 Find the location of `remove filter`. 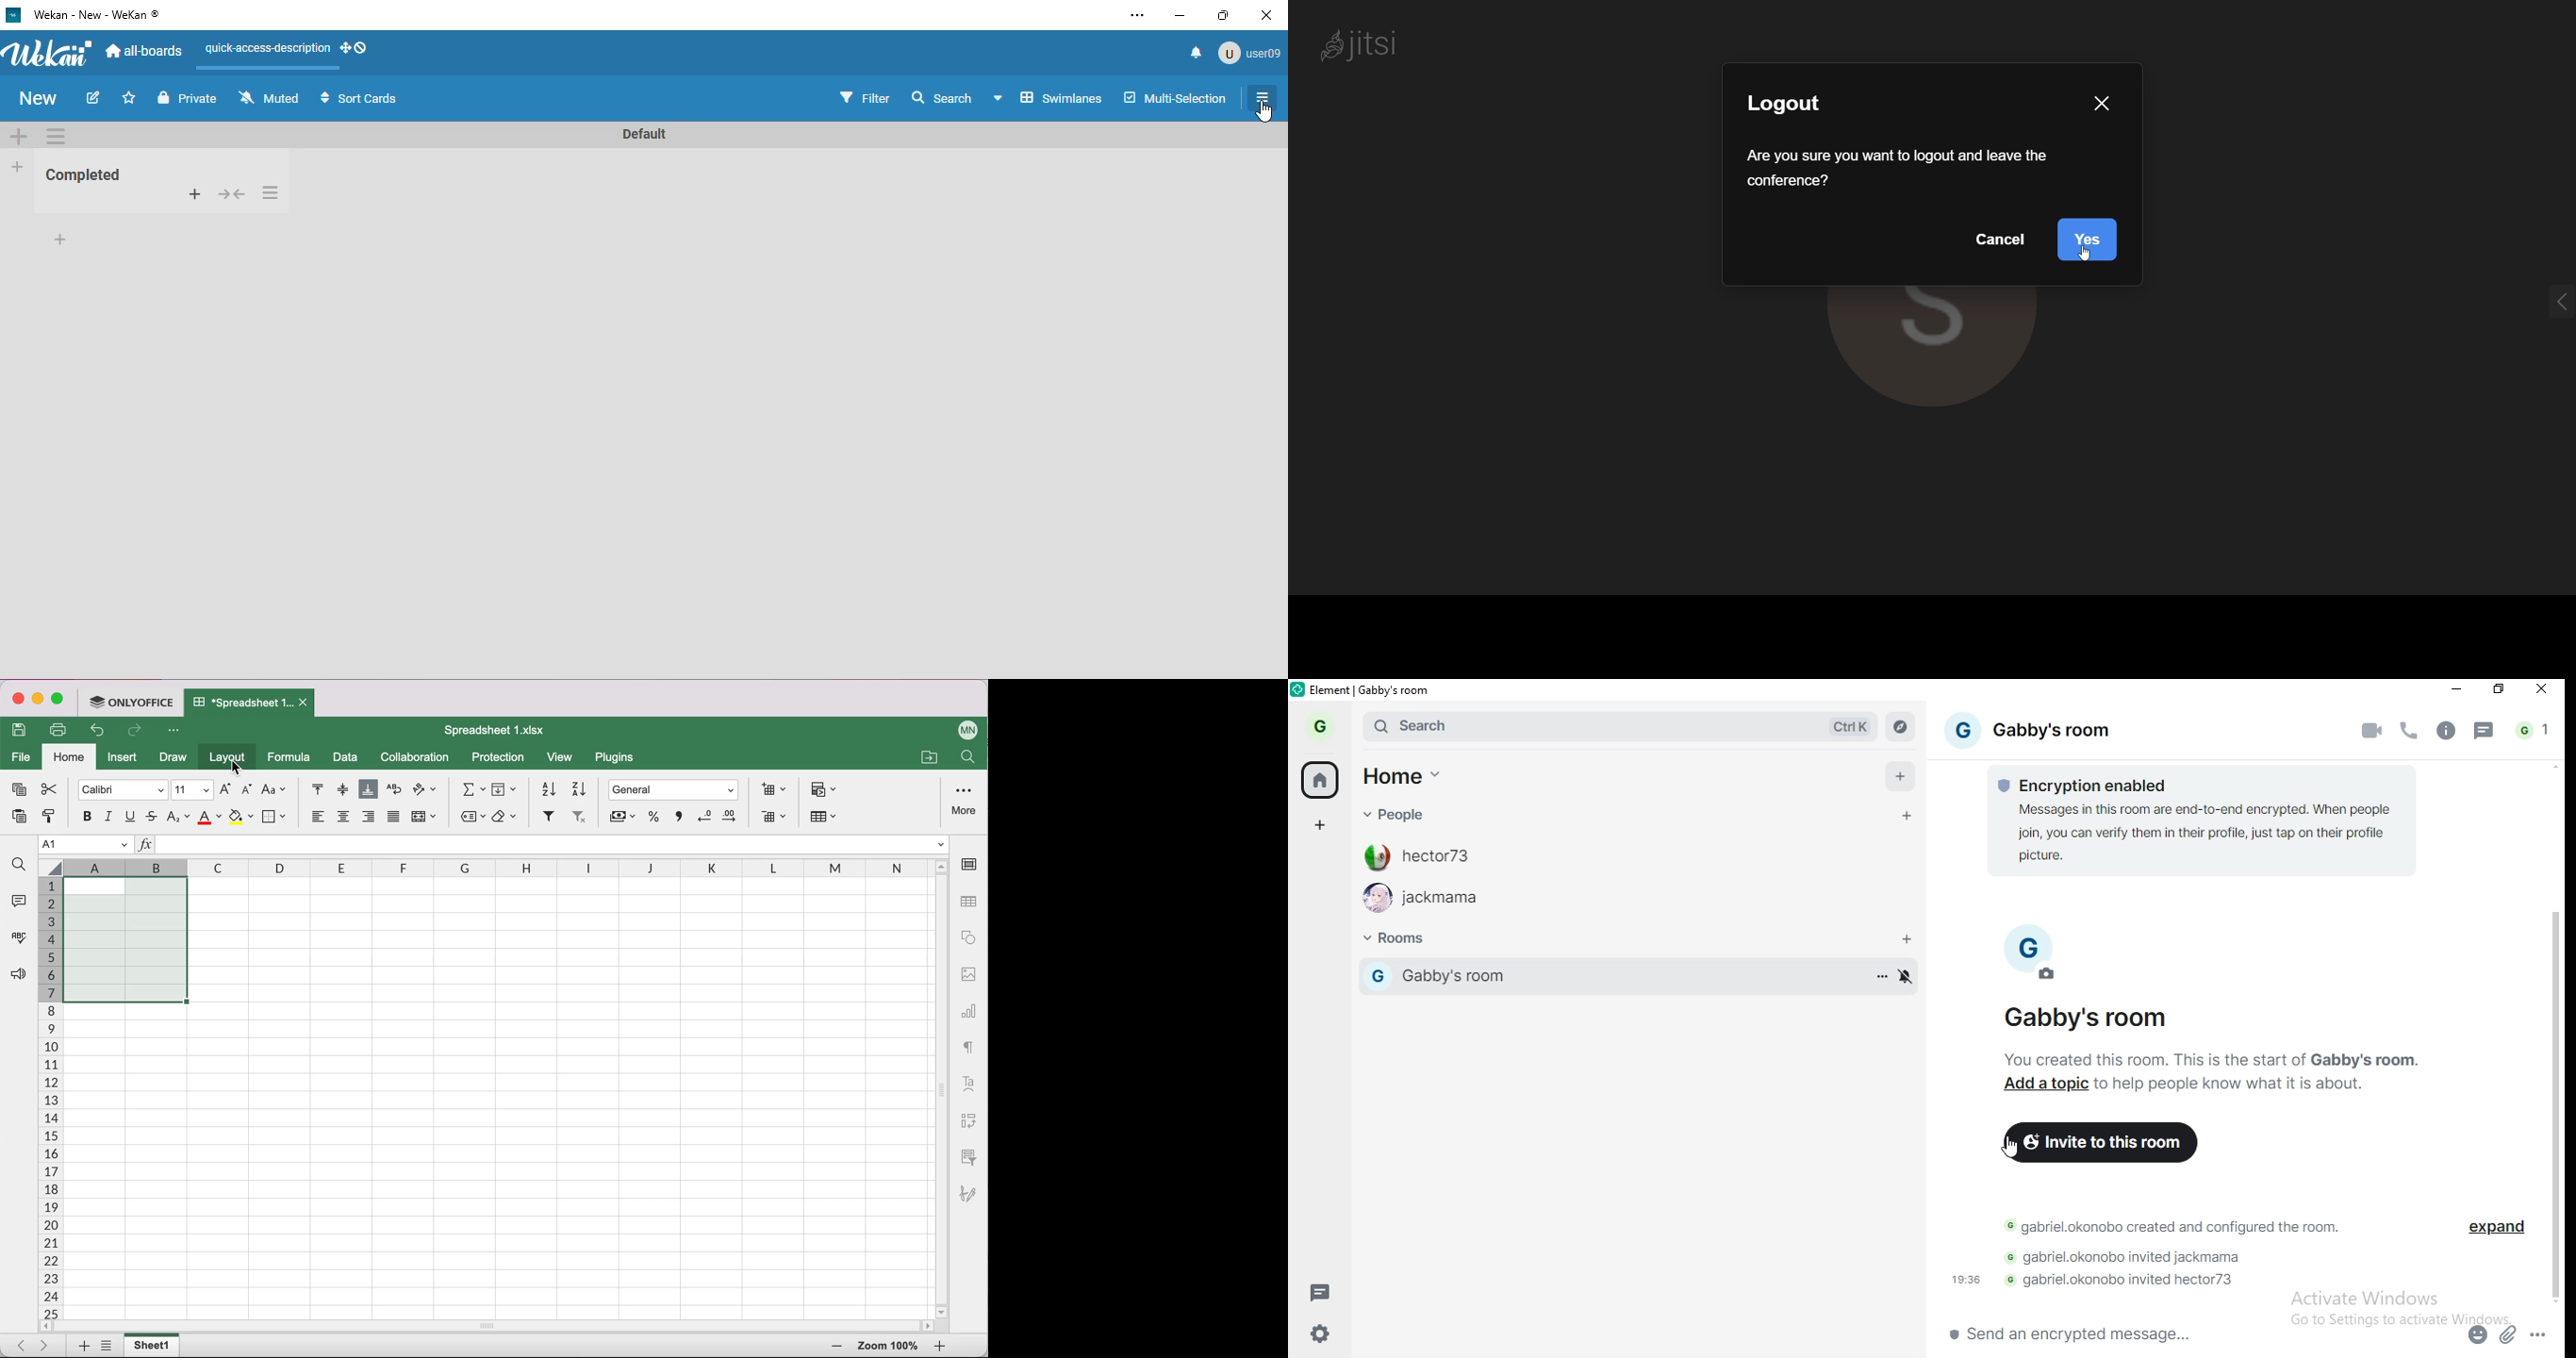

remove filter is located at coordinates (578, 819).